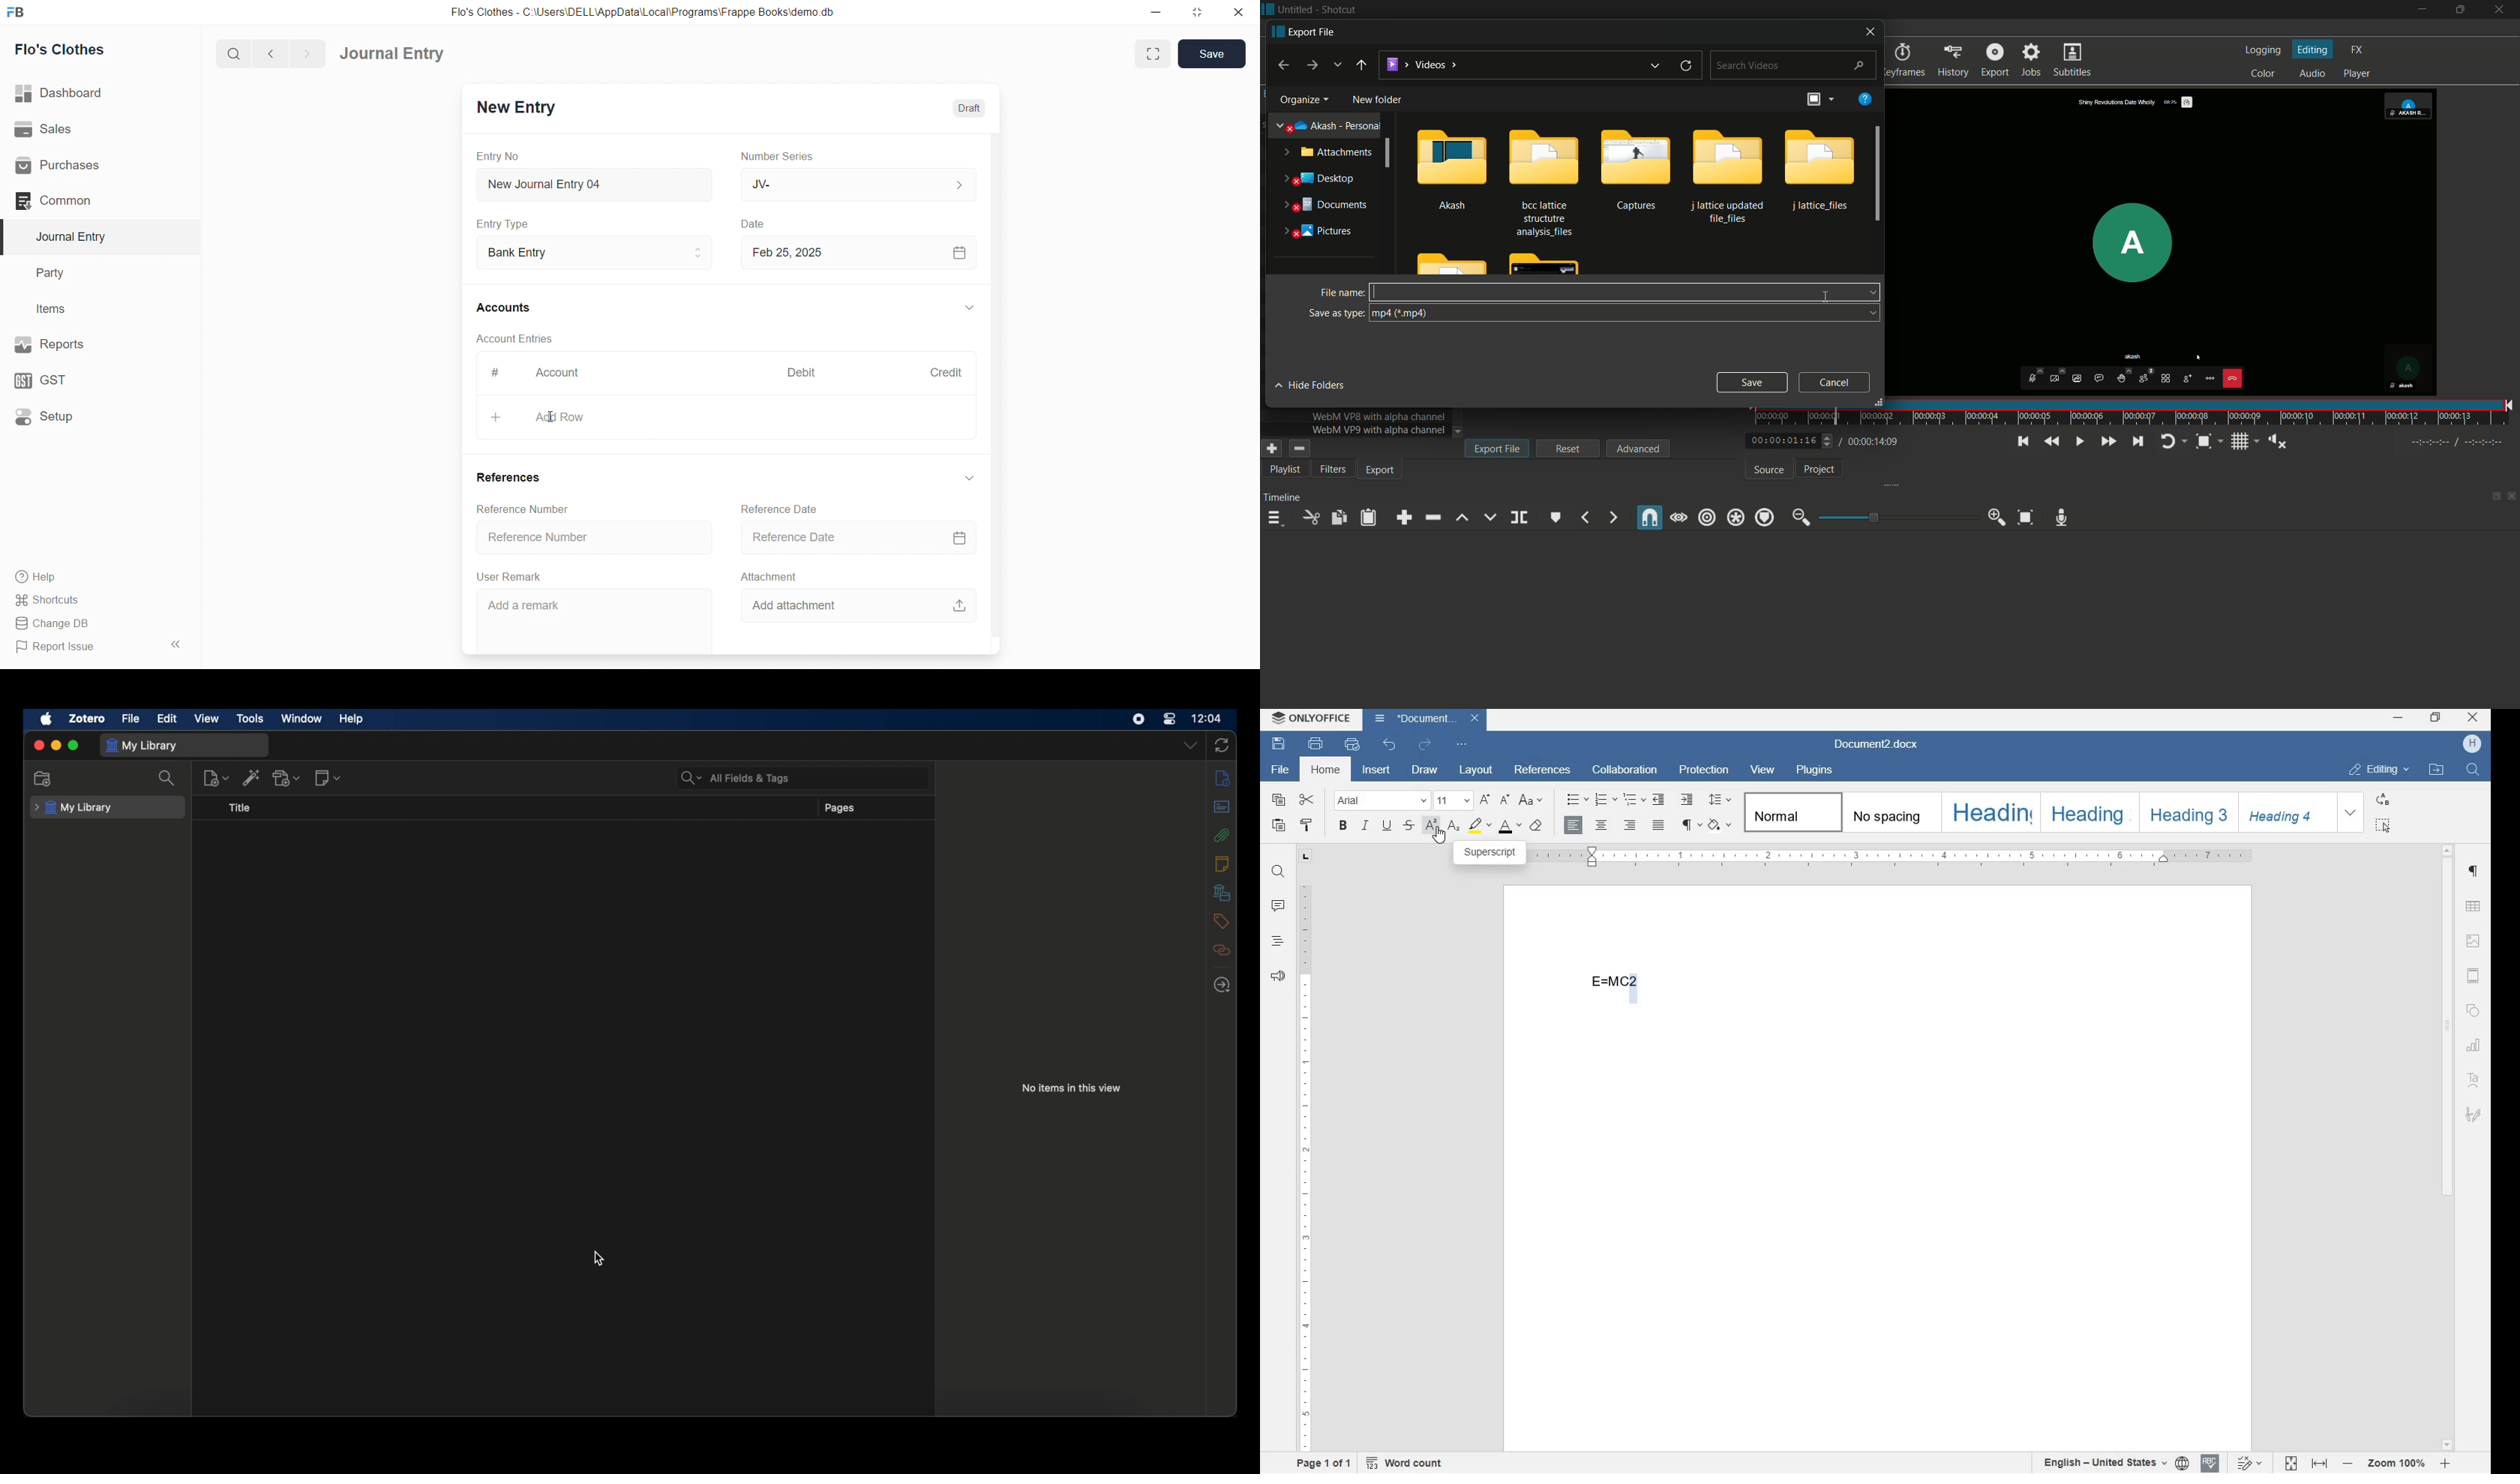 Image resolution: width=2520 pixels, height=1484 pixels. What do you see at coordinates (1431, 518) in the screenshot?
I see `ripple delete` at bounding box center [1431, 518].